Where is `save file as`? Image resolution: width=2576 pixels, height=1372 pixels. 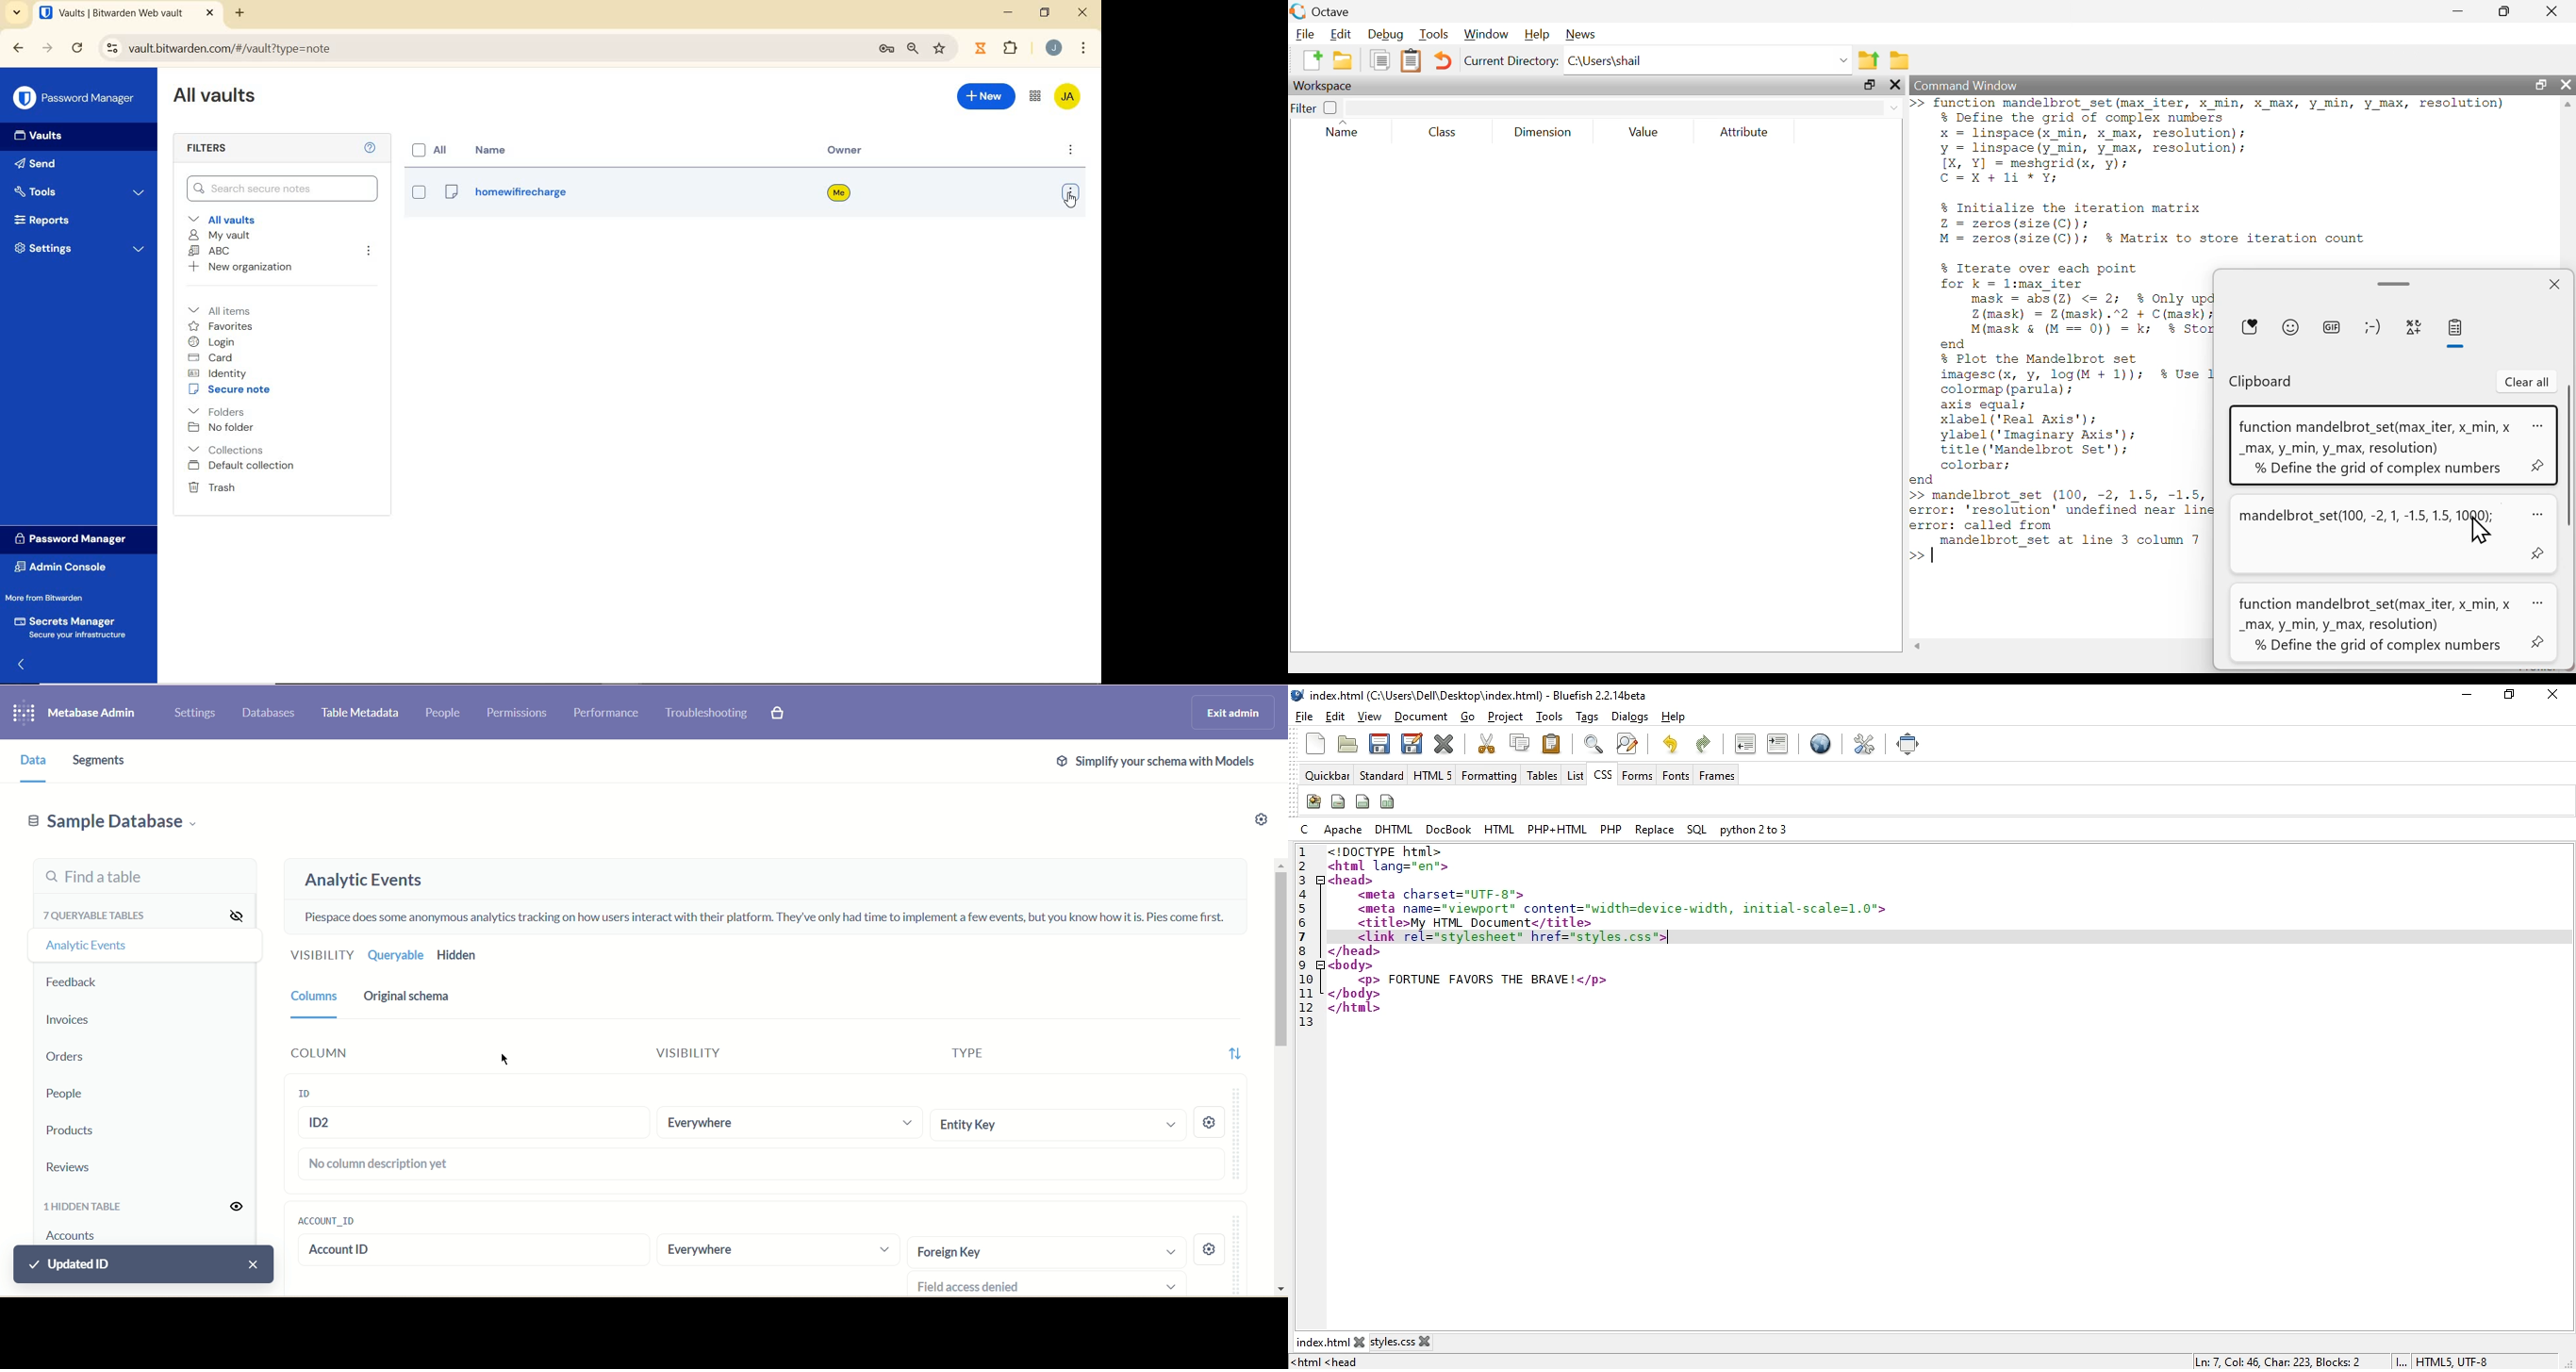
save file as is located at coordinates (1411, 742).